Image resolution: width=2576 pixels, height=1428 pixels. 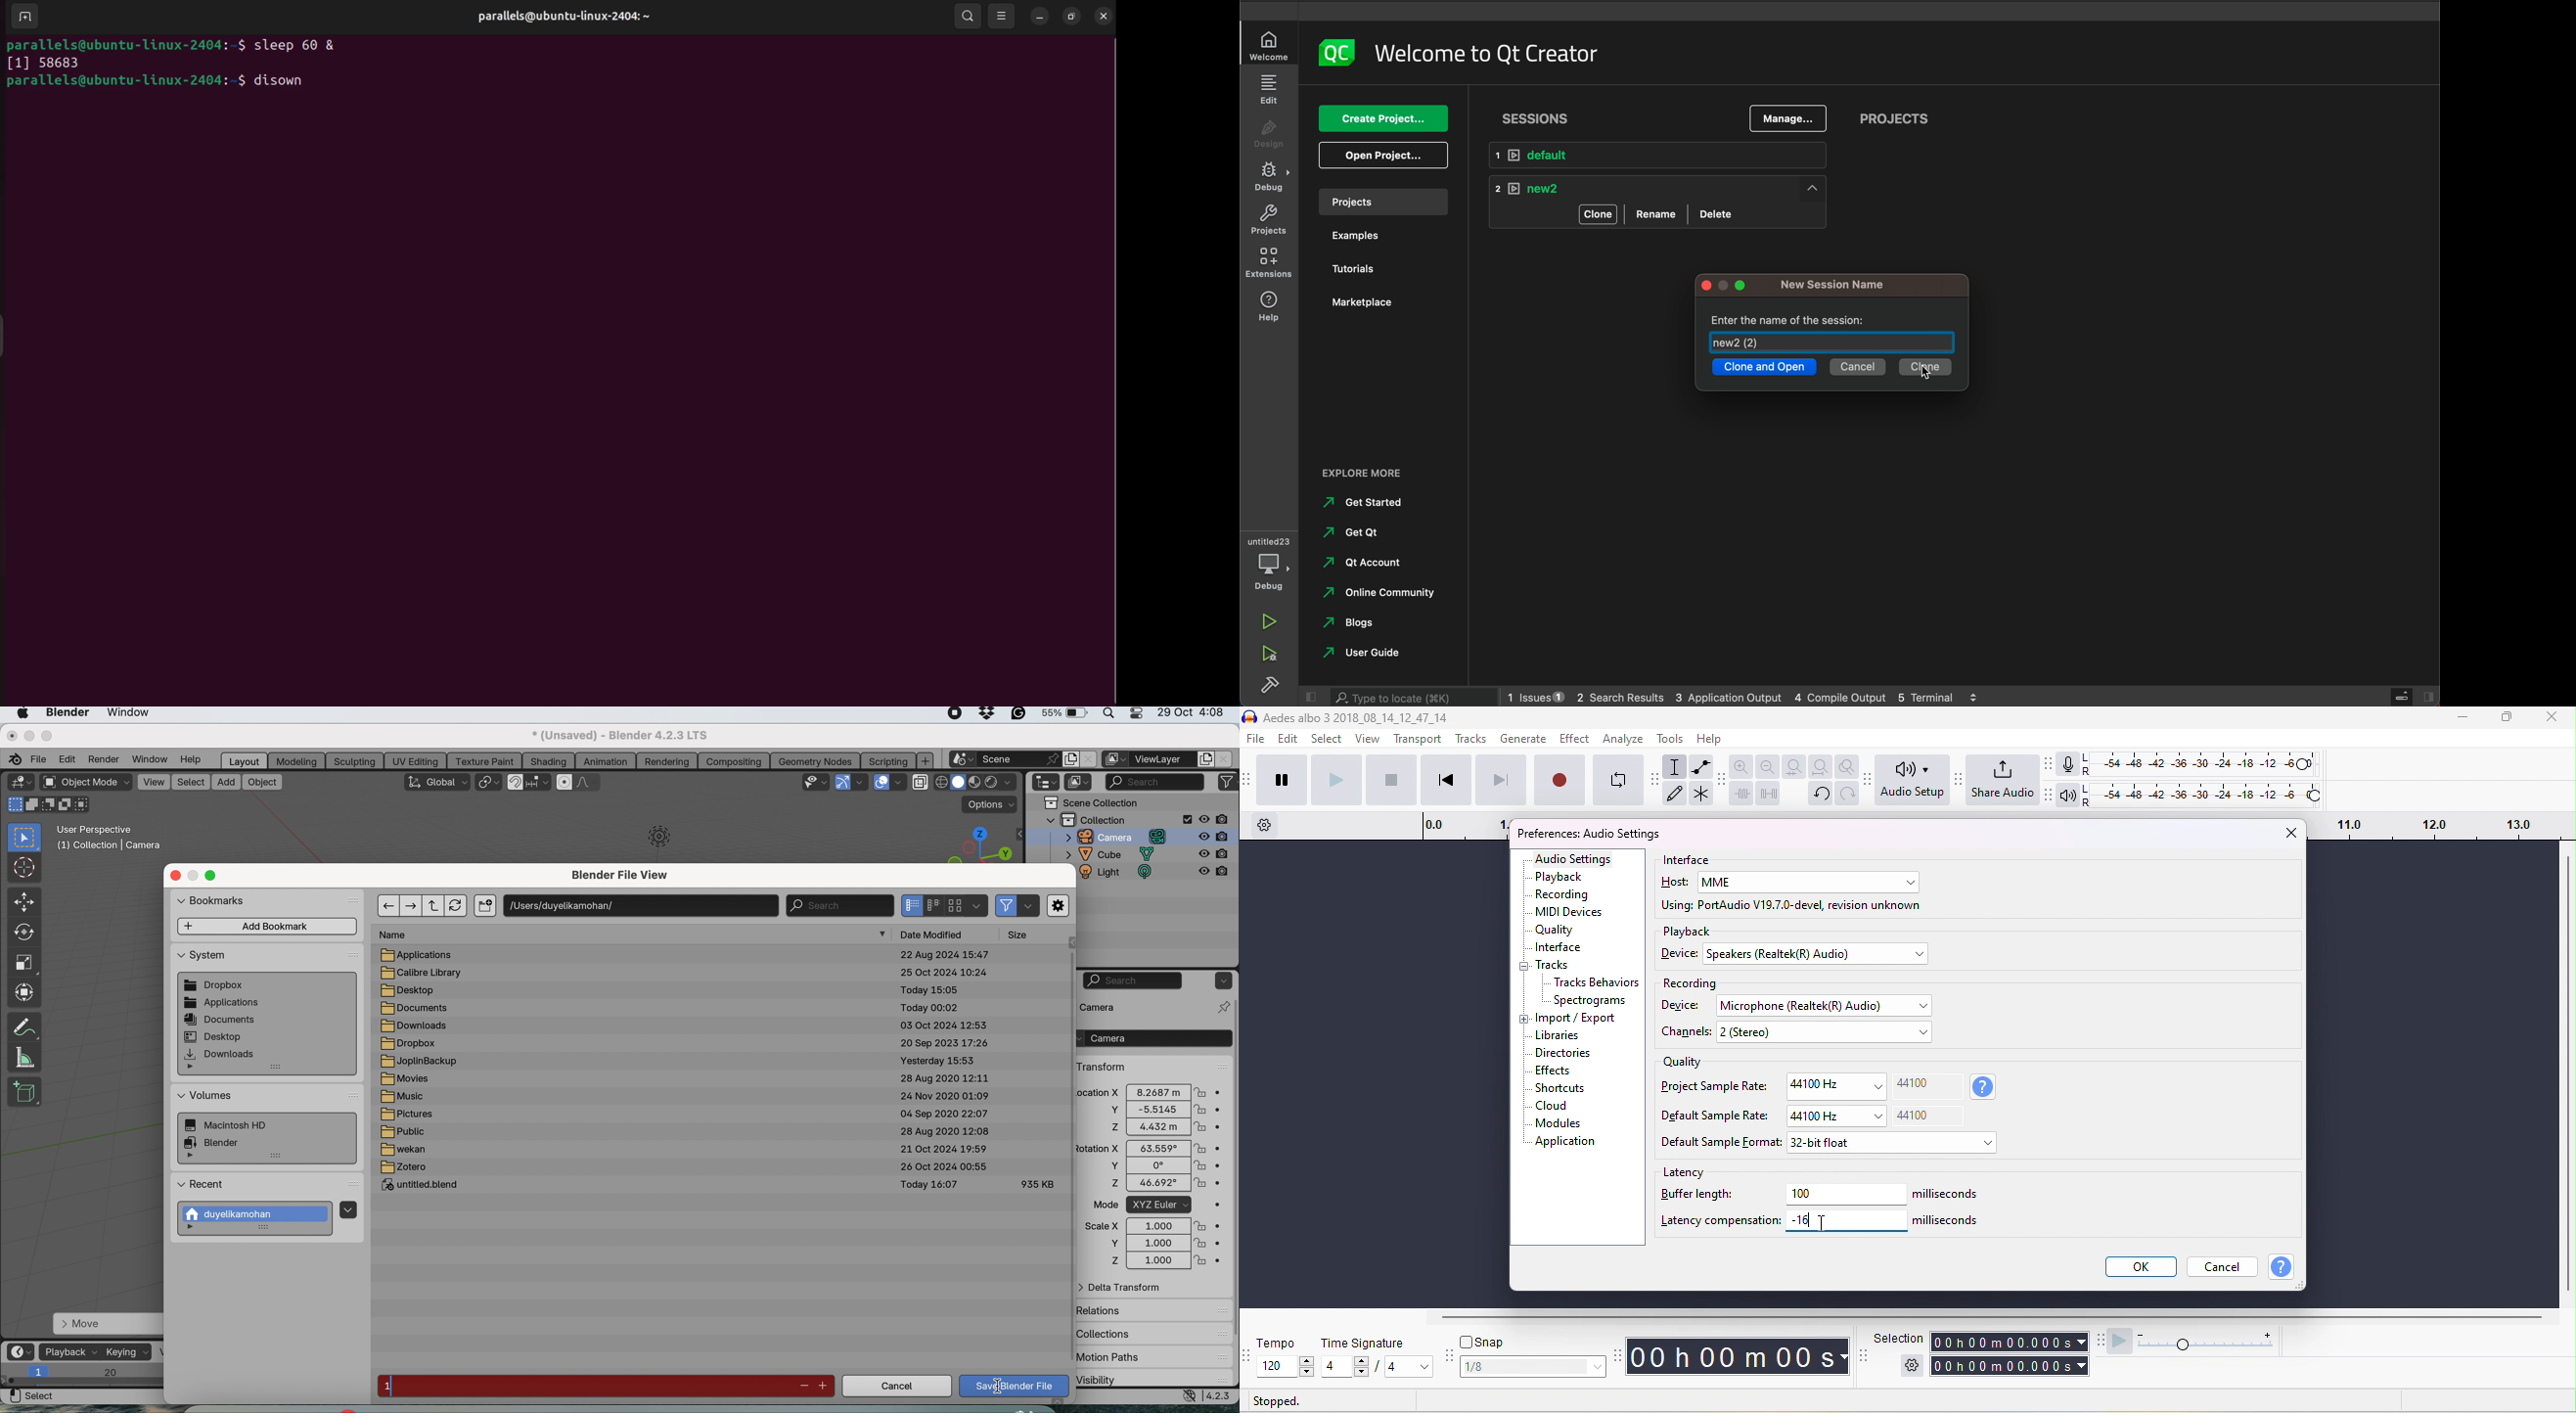 I want to click on 44100, so click(x=1914, y=1082).